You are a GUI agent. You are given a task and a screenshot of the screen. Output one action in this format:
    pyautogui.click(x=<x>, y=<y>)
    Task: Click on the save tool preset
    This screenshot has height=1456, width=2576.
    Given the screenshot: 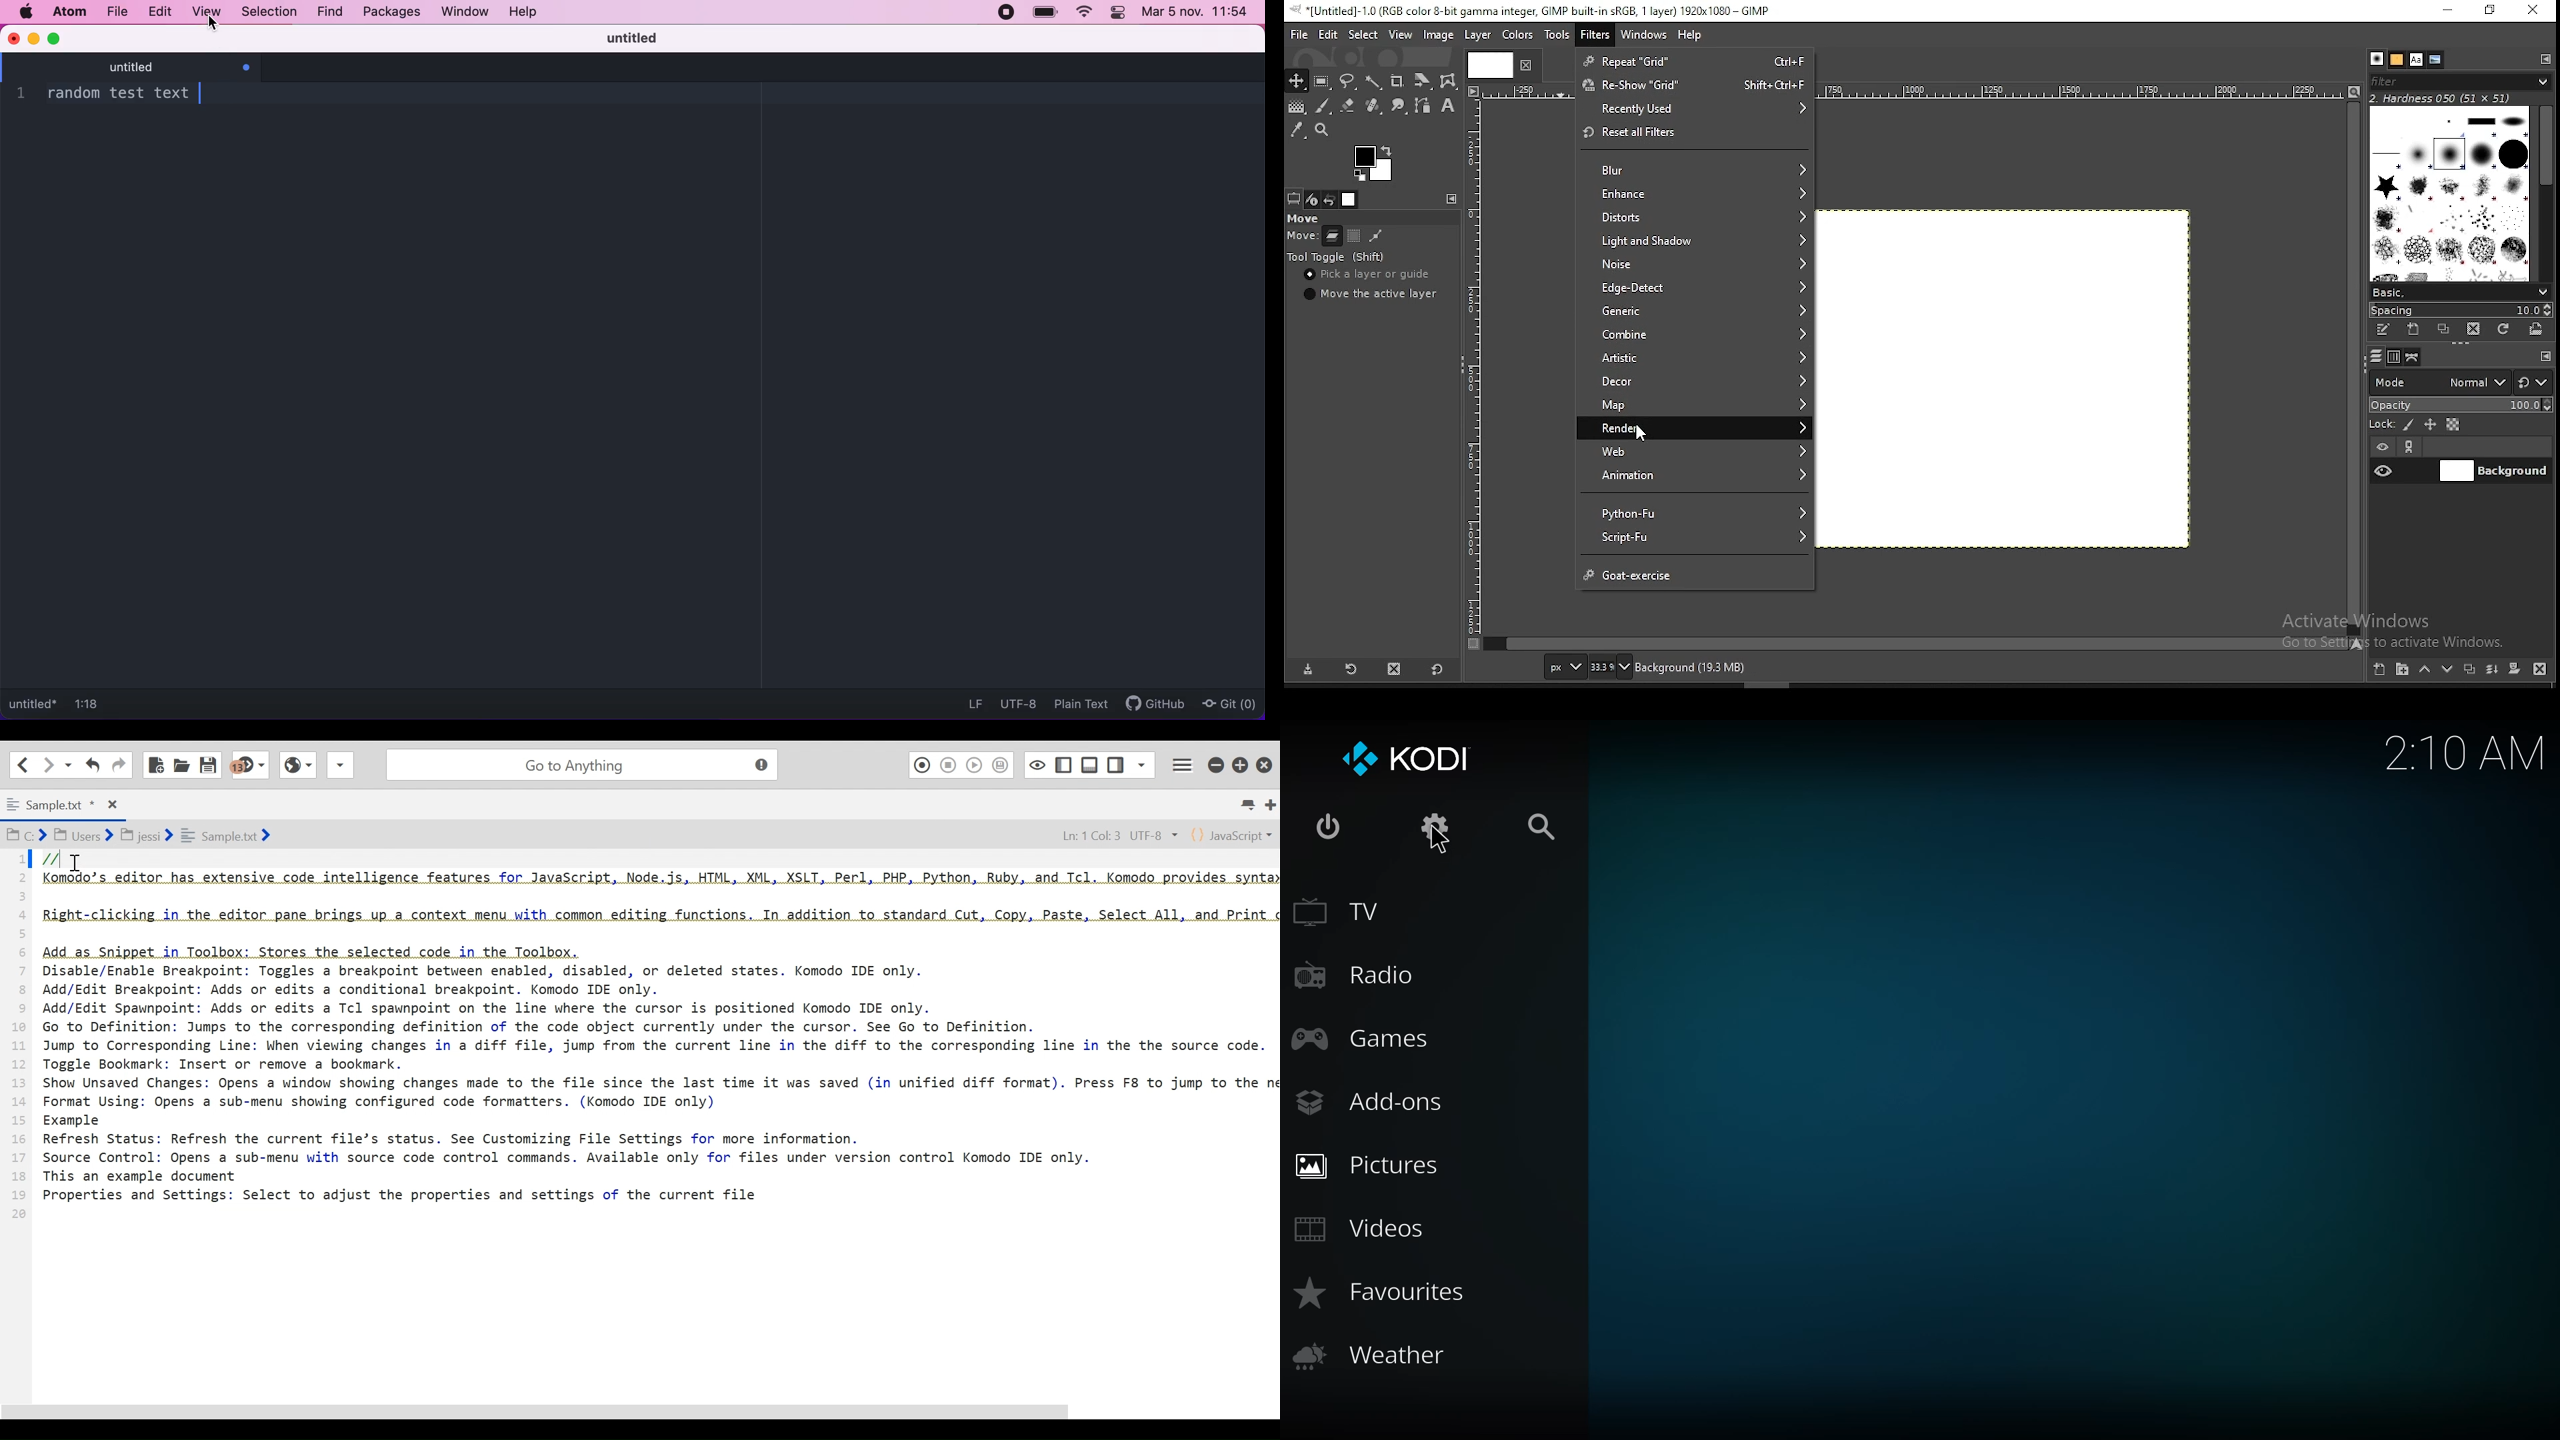 What is the action you would take?
    pyautogui.click(x=1307, y=670)
    